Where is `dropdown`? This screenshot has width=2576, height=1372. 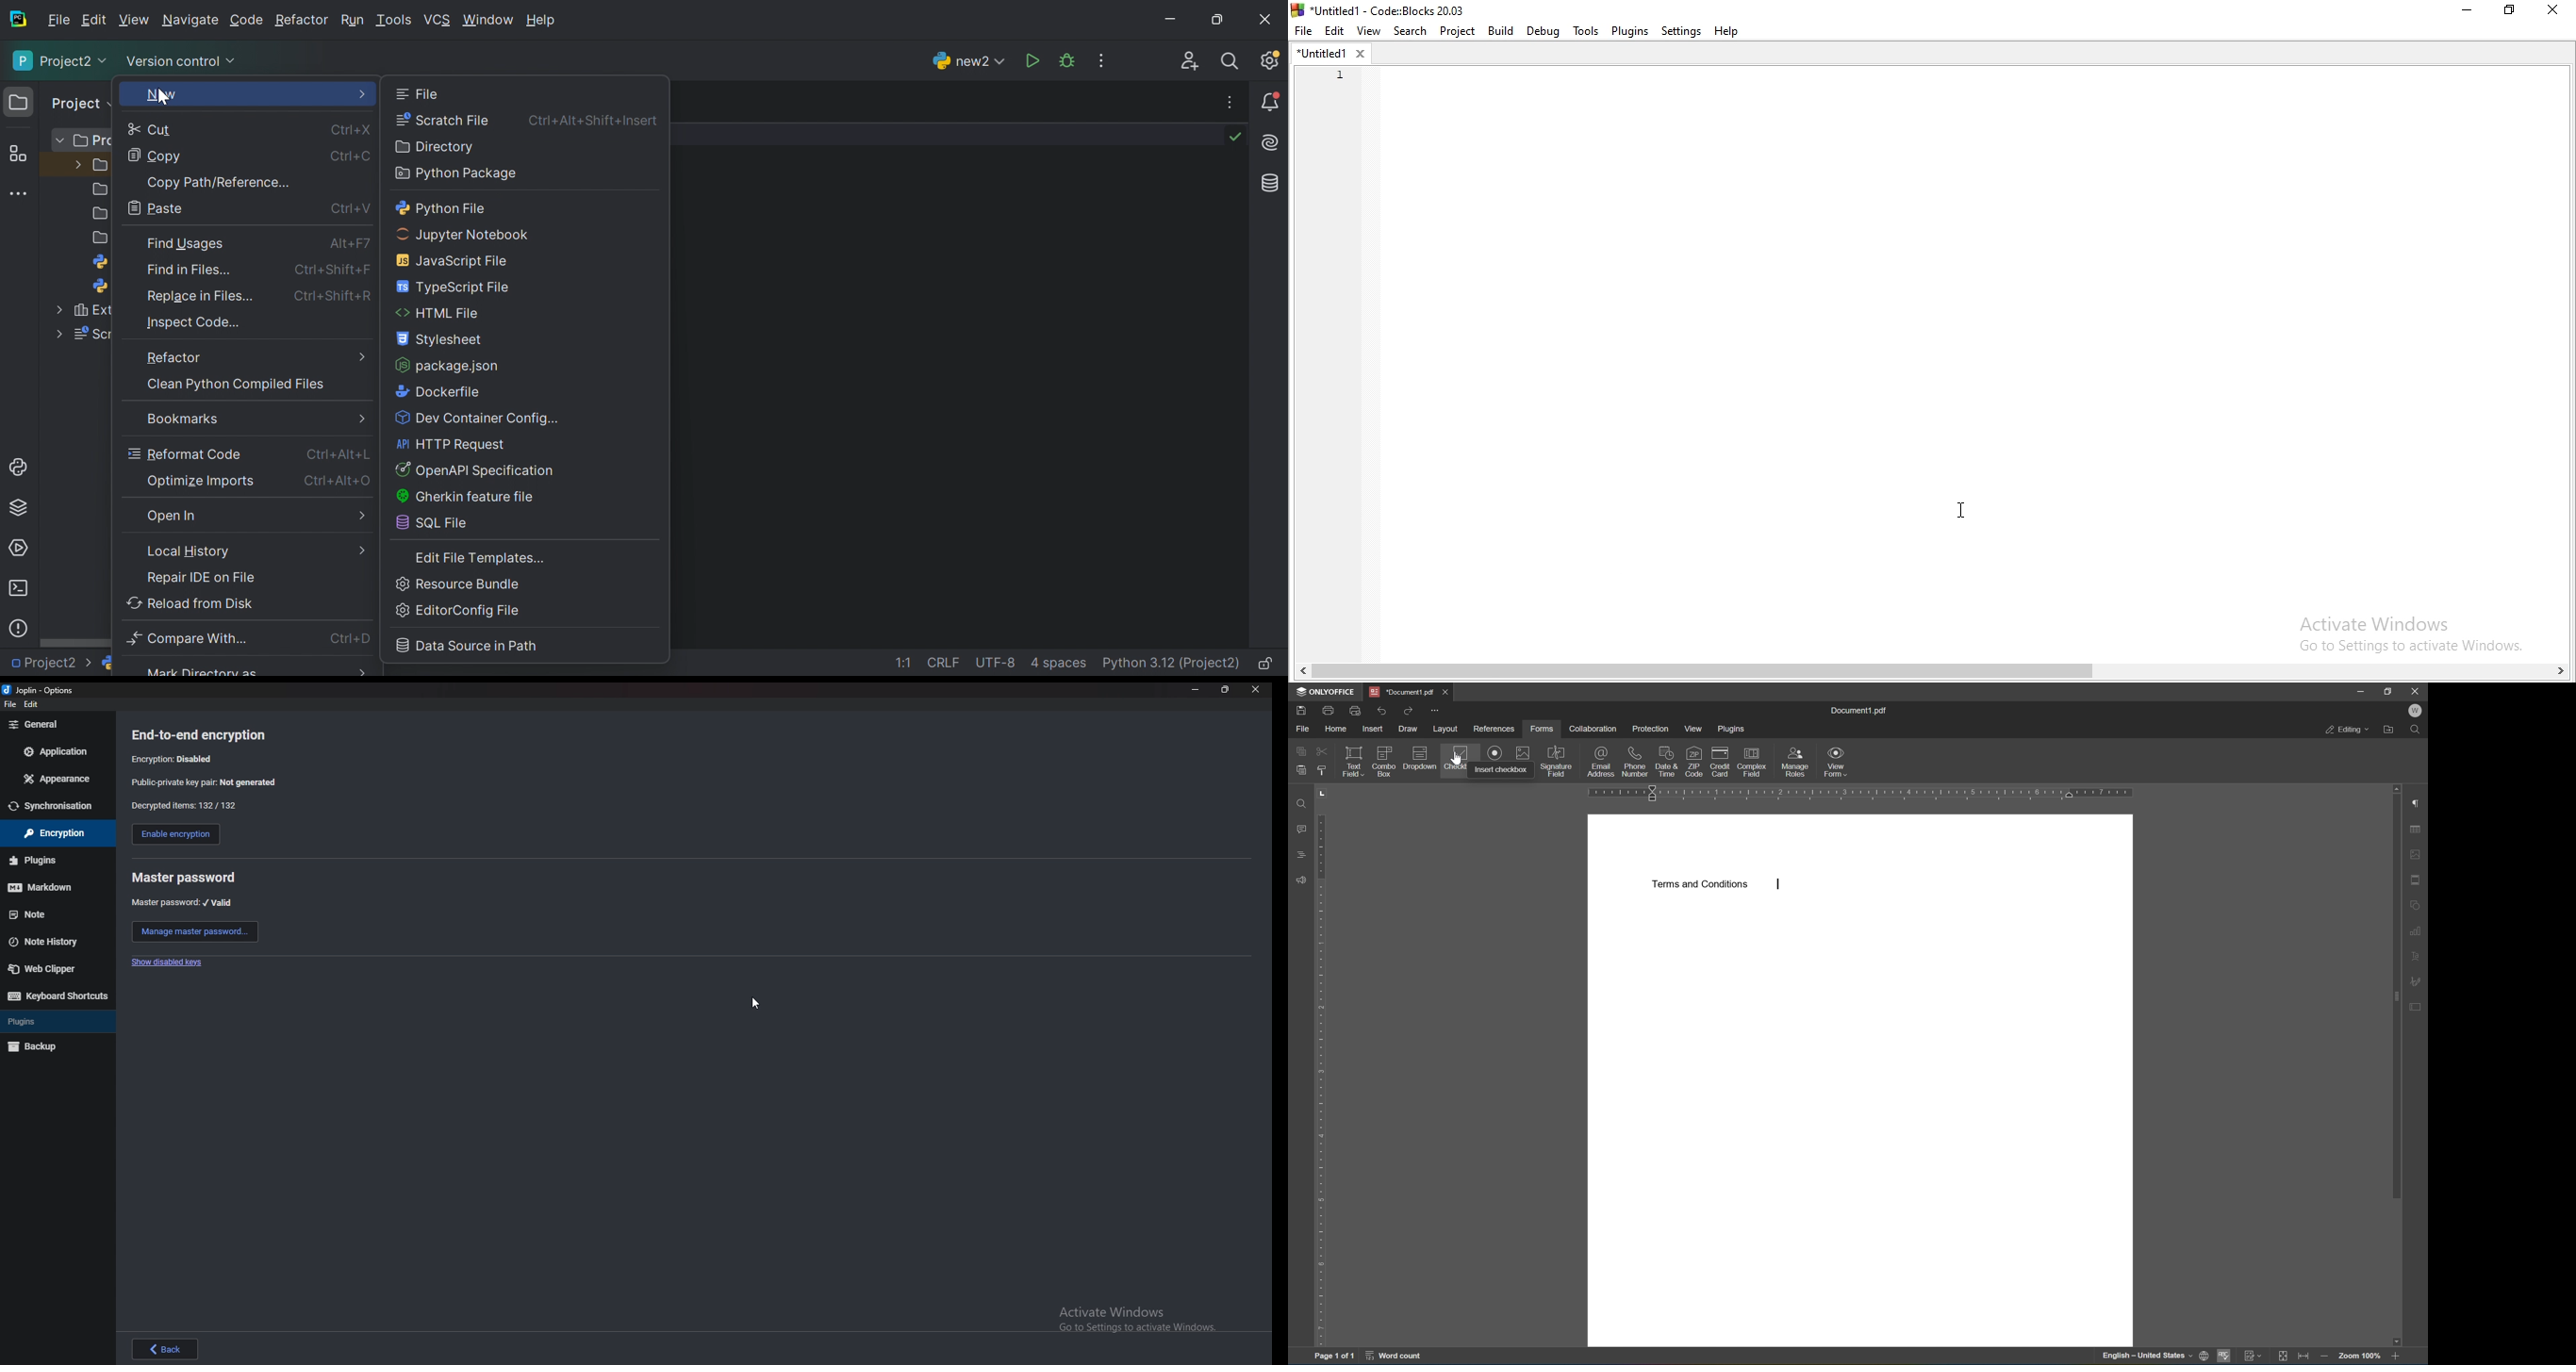
dropdown is located at coordinates (1419, 757).